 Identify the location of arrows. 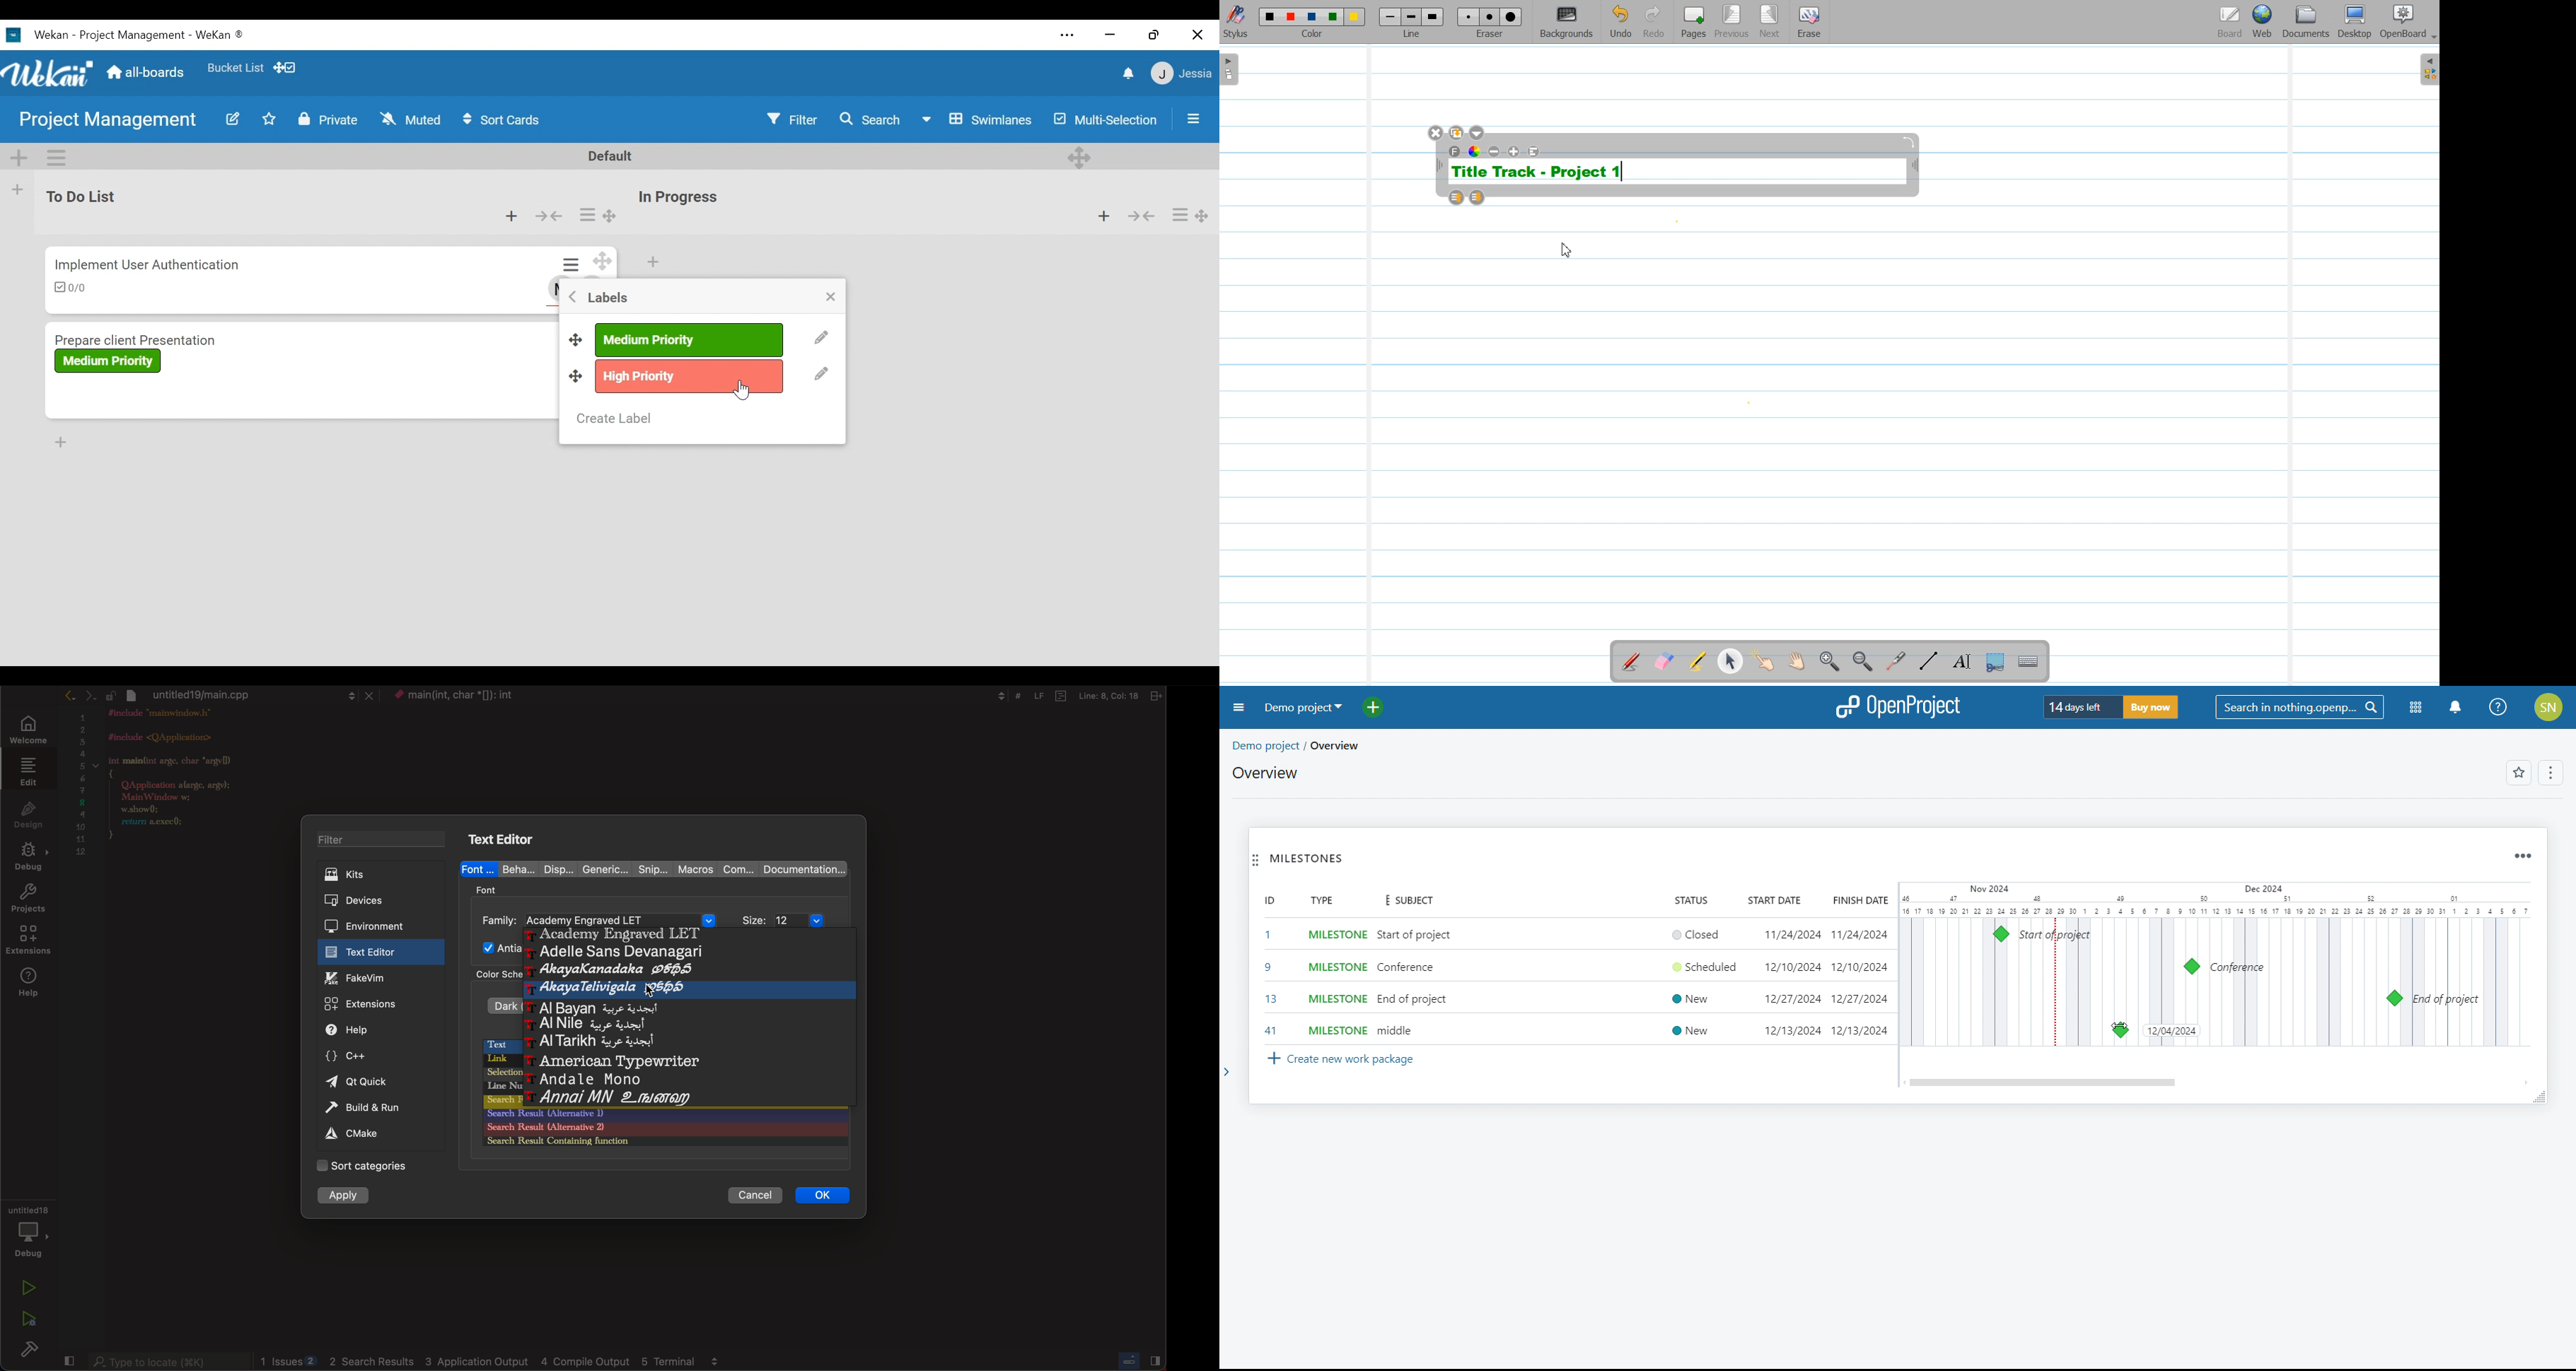
(88, 696).